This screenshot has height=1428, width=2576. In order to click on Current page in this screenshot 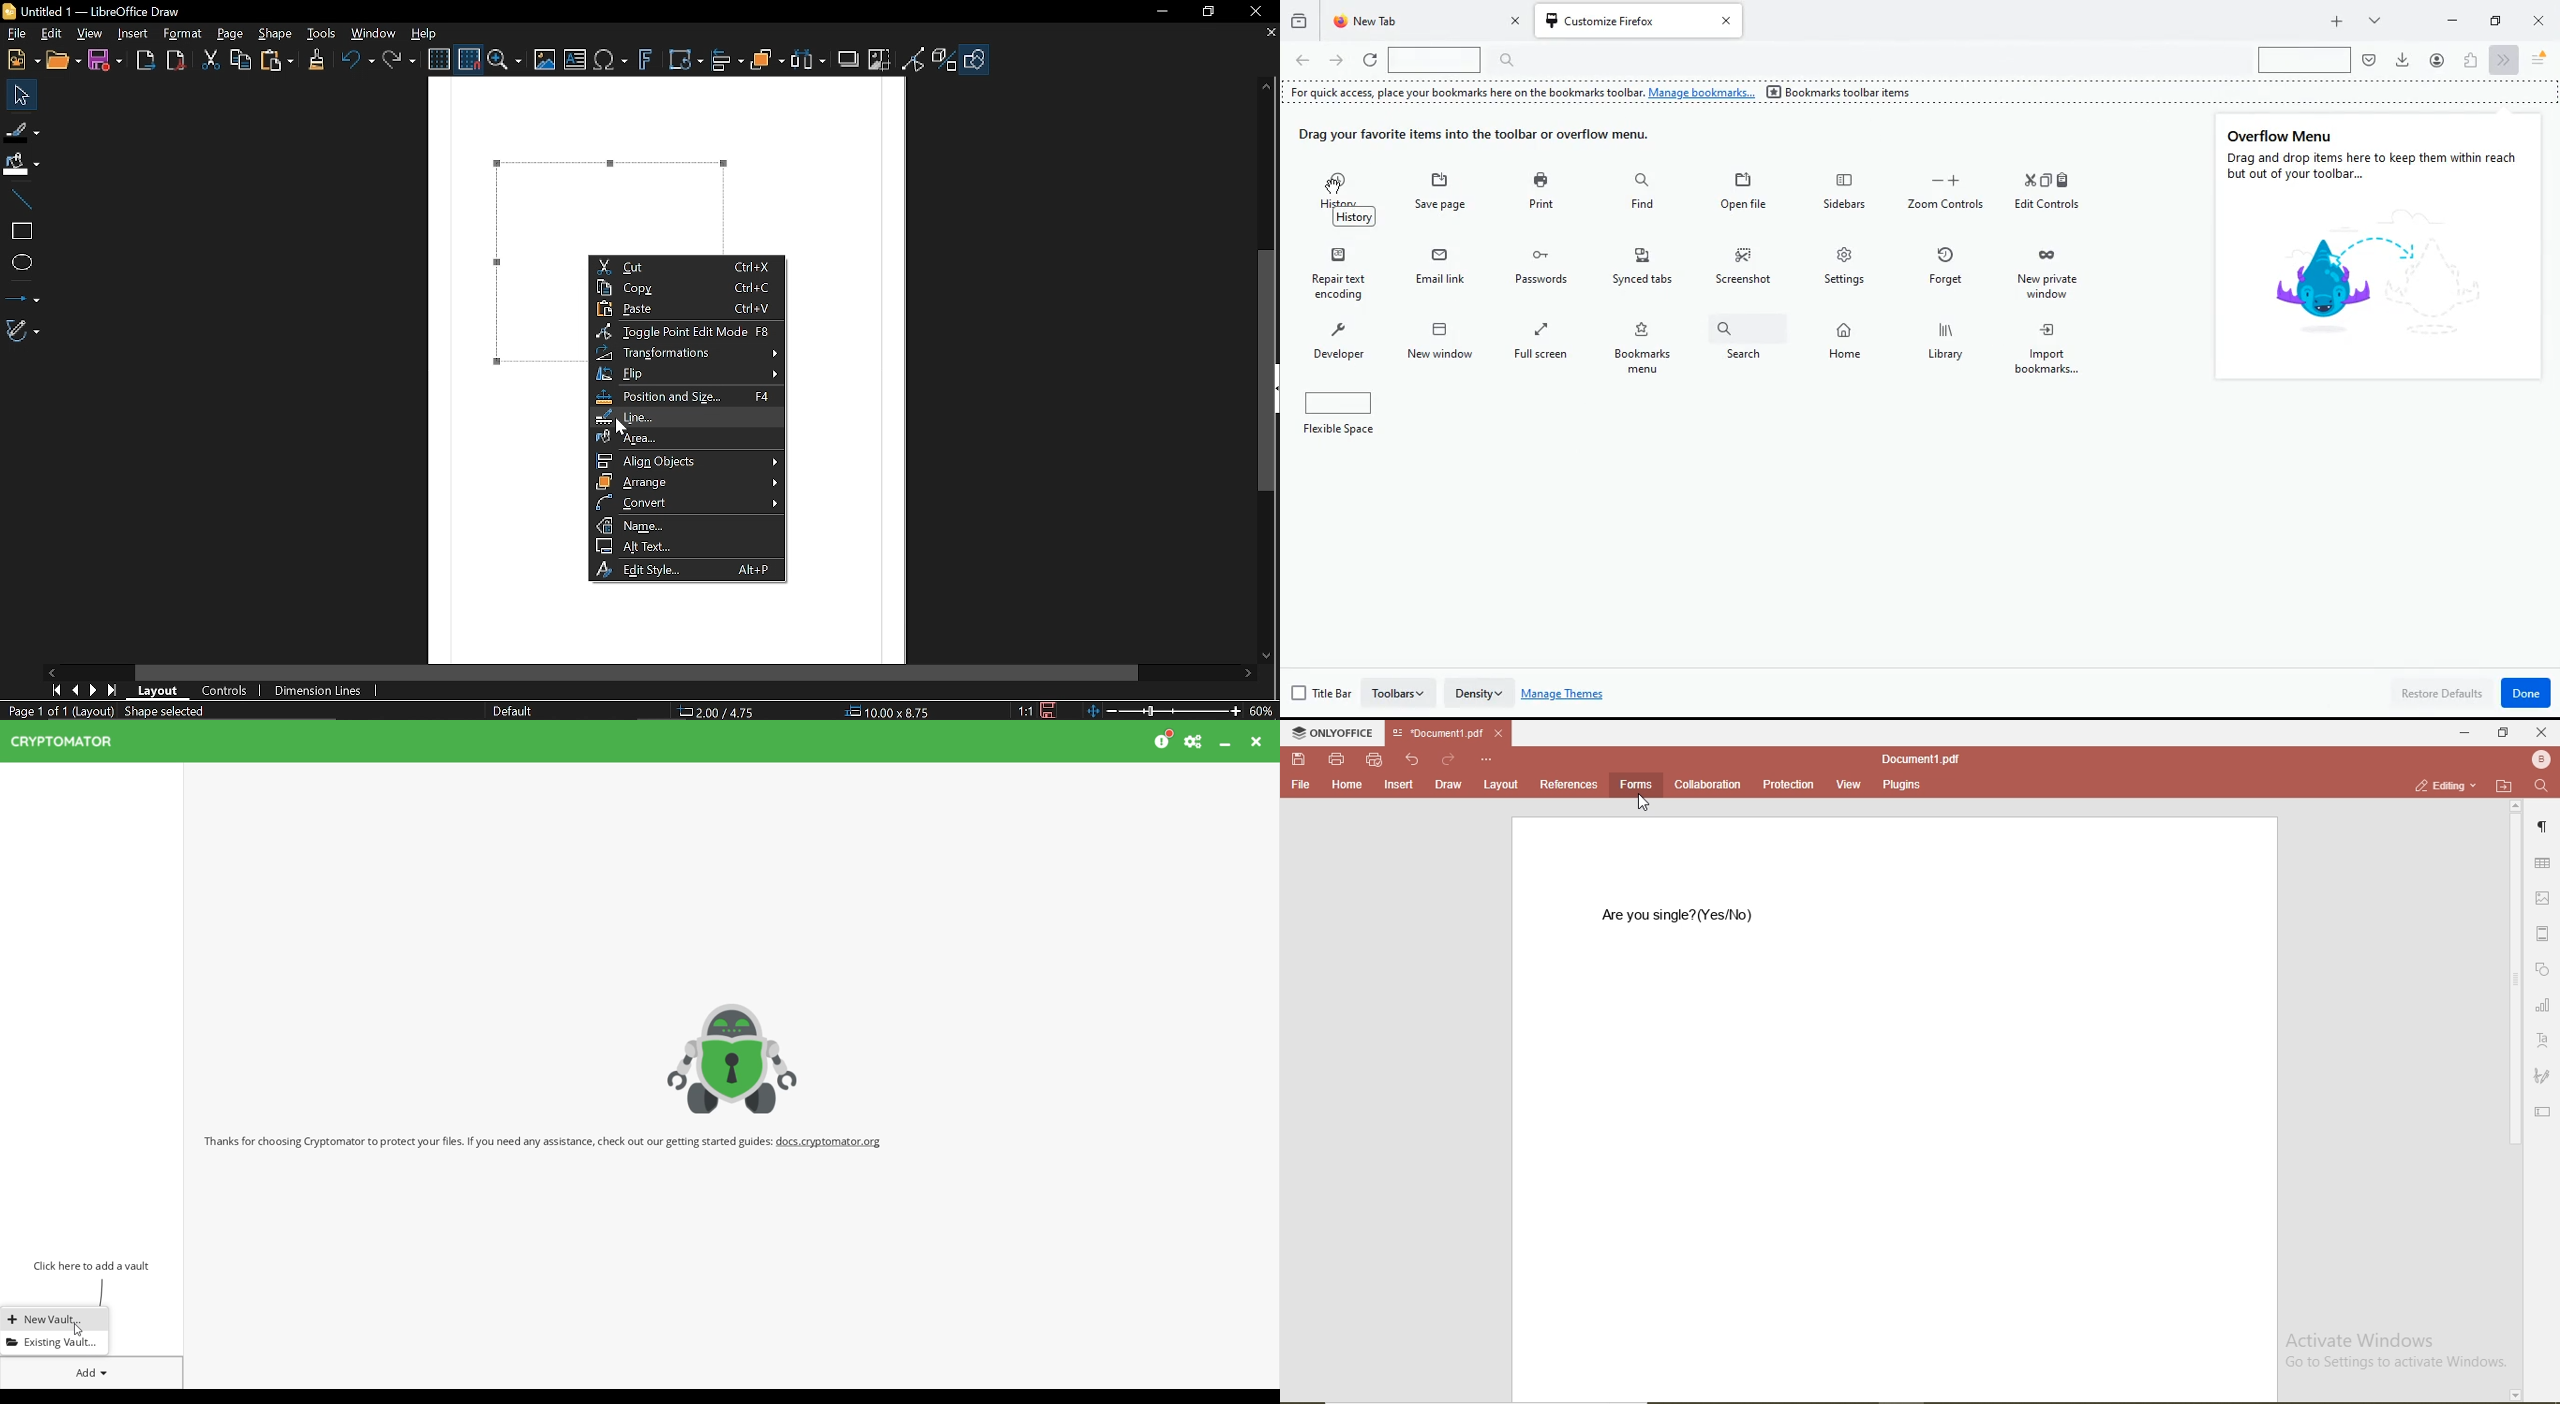, I will do `click(58, 711)`.